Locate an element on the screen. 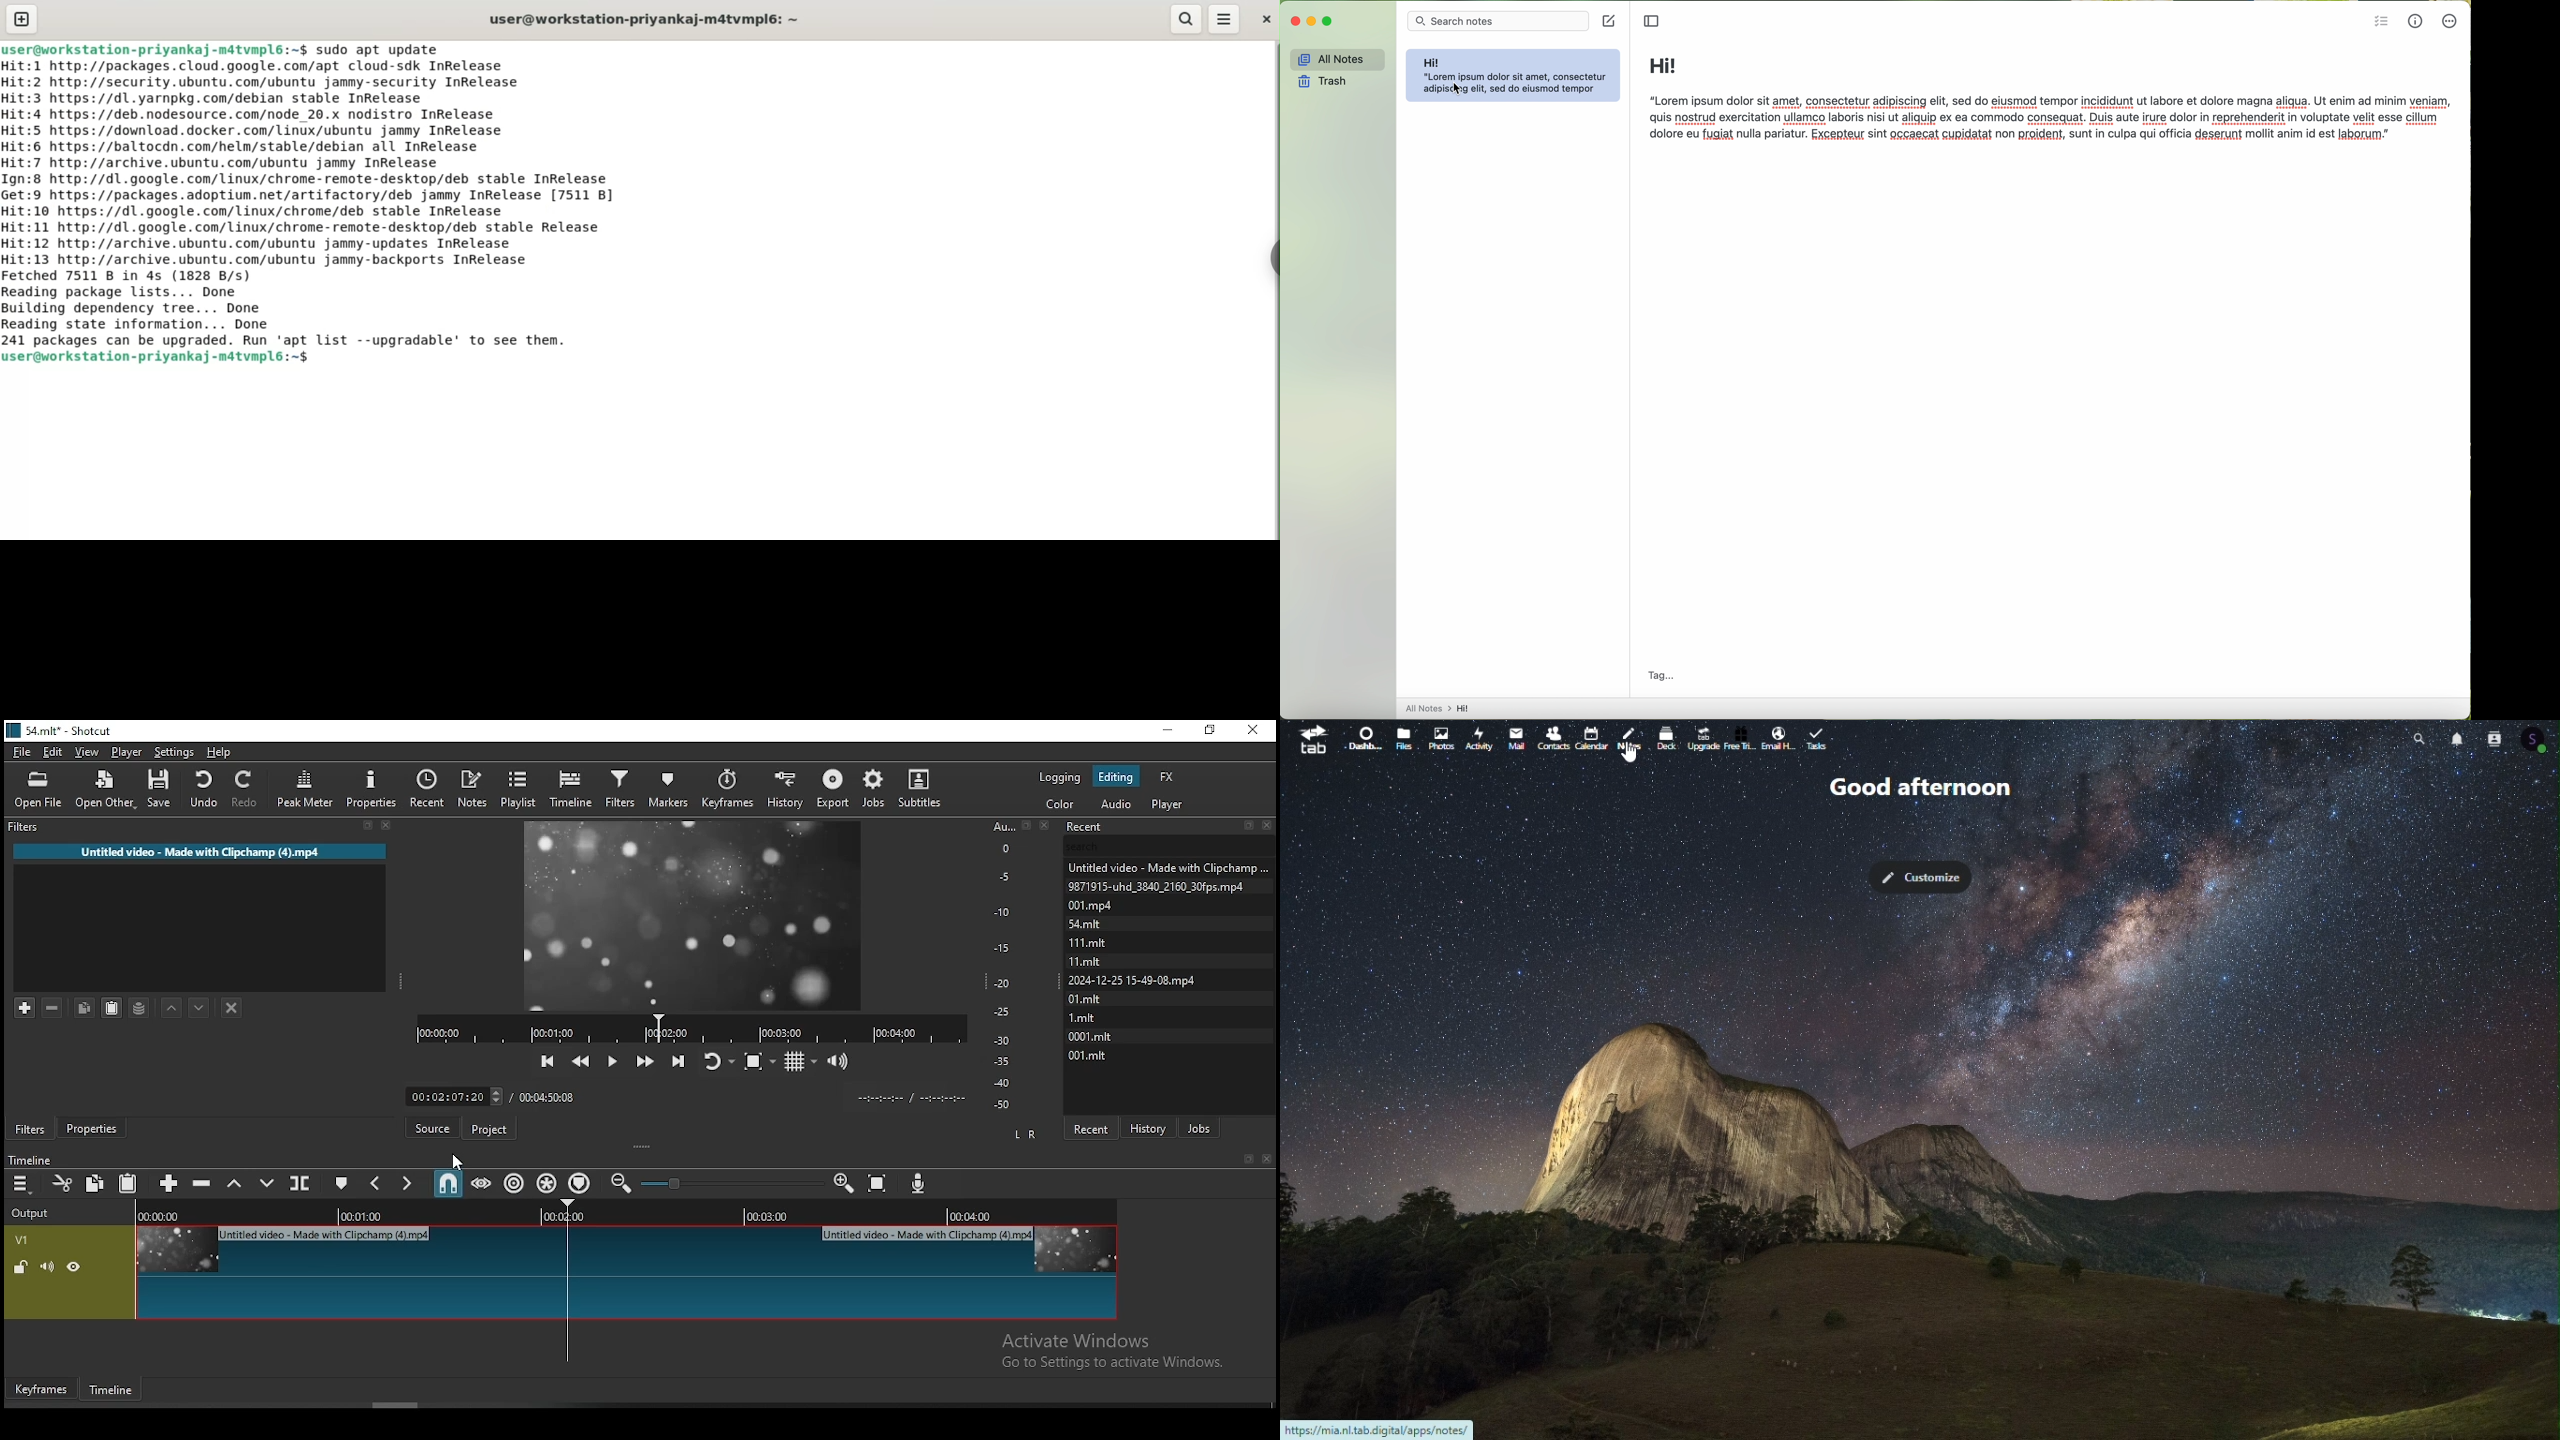 The image size is (2576, 1456). user@workstation-priyankaj-m4tvmpl6:- is located at coordinates (645, 19).